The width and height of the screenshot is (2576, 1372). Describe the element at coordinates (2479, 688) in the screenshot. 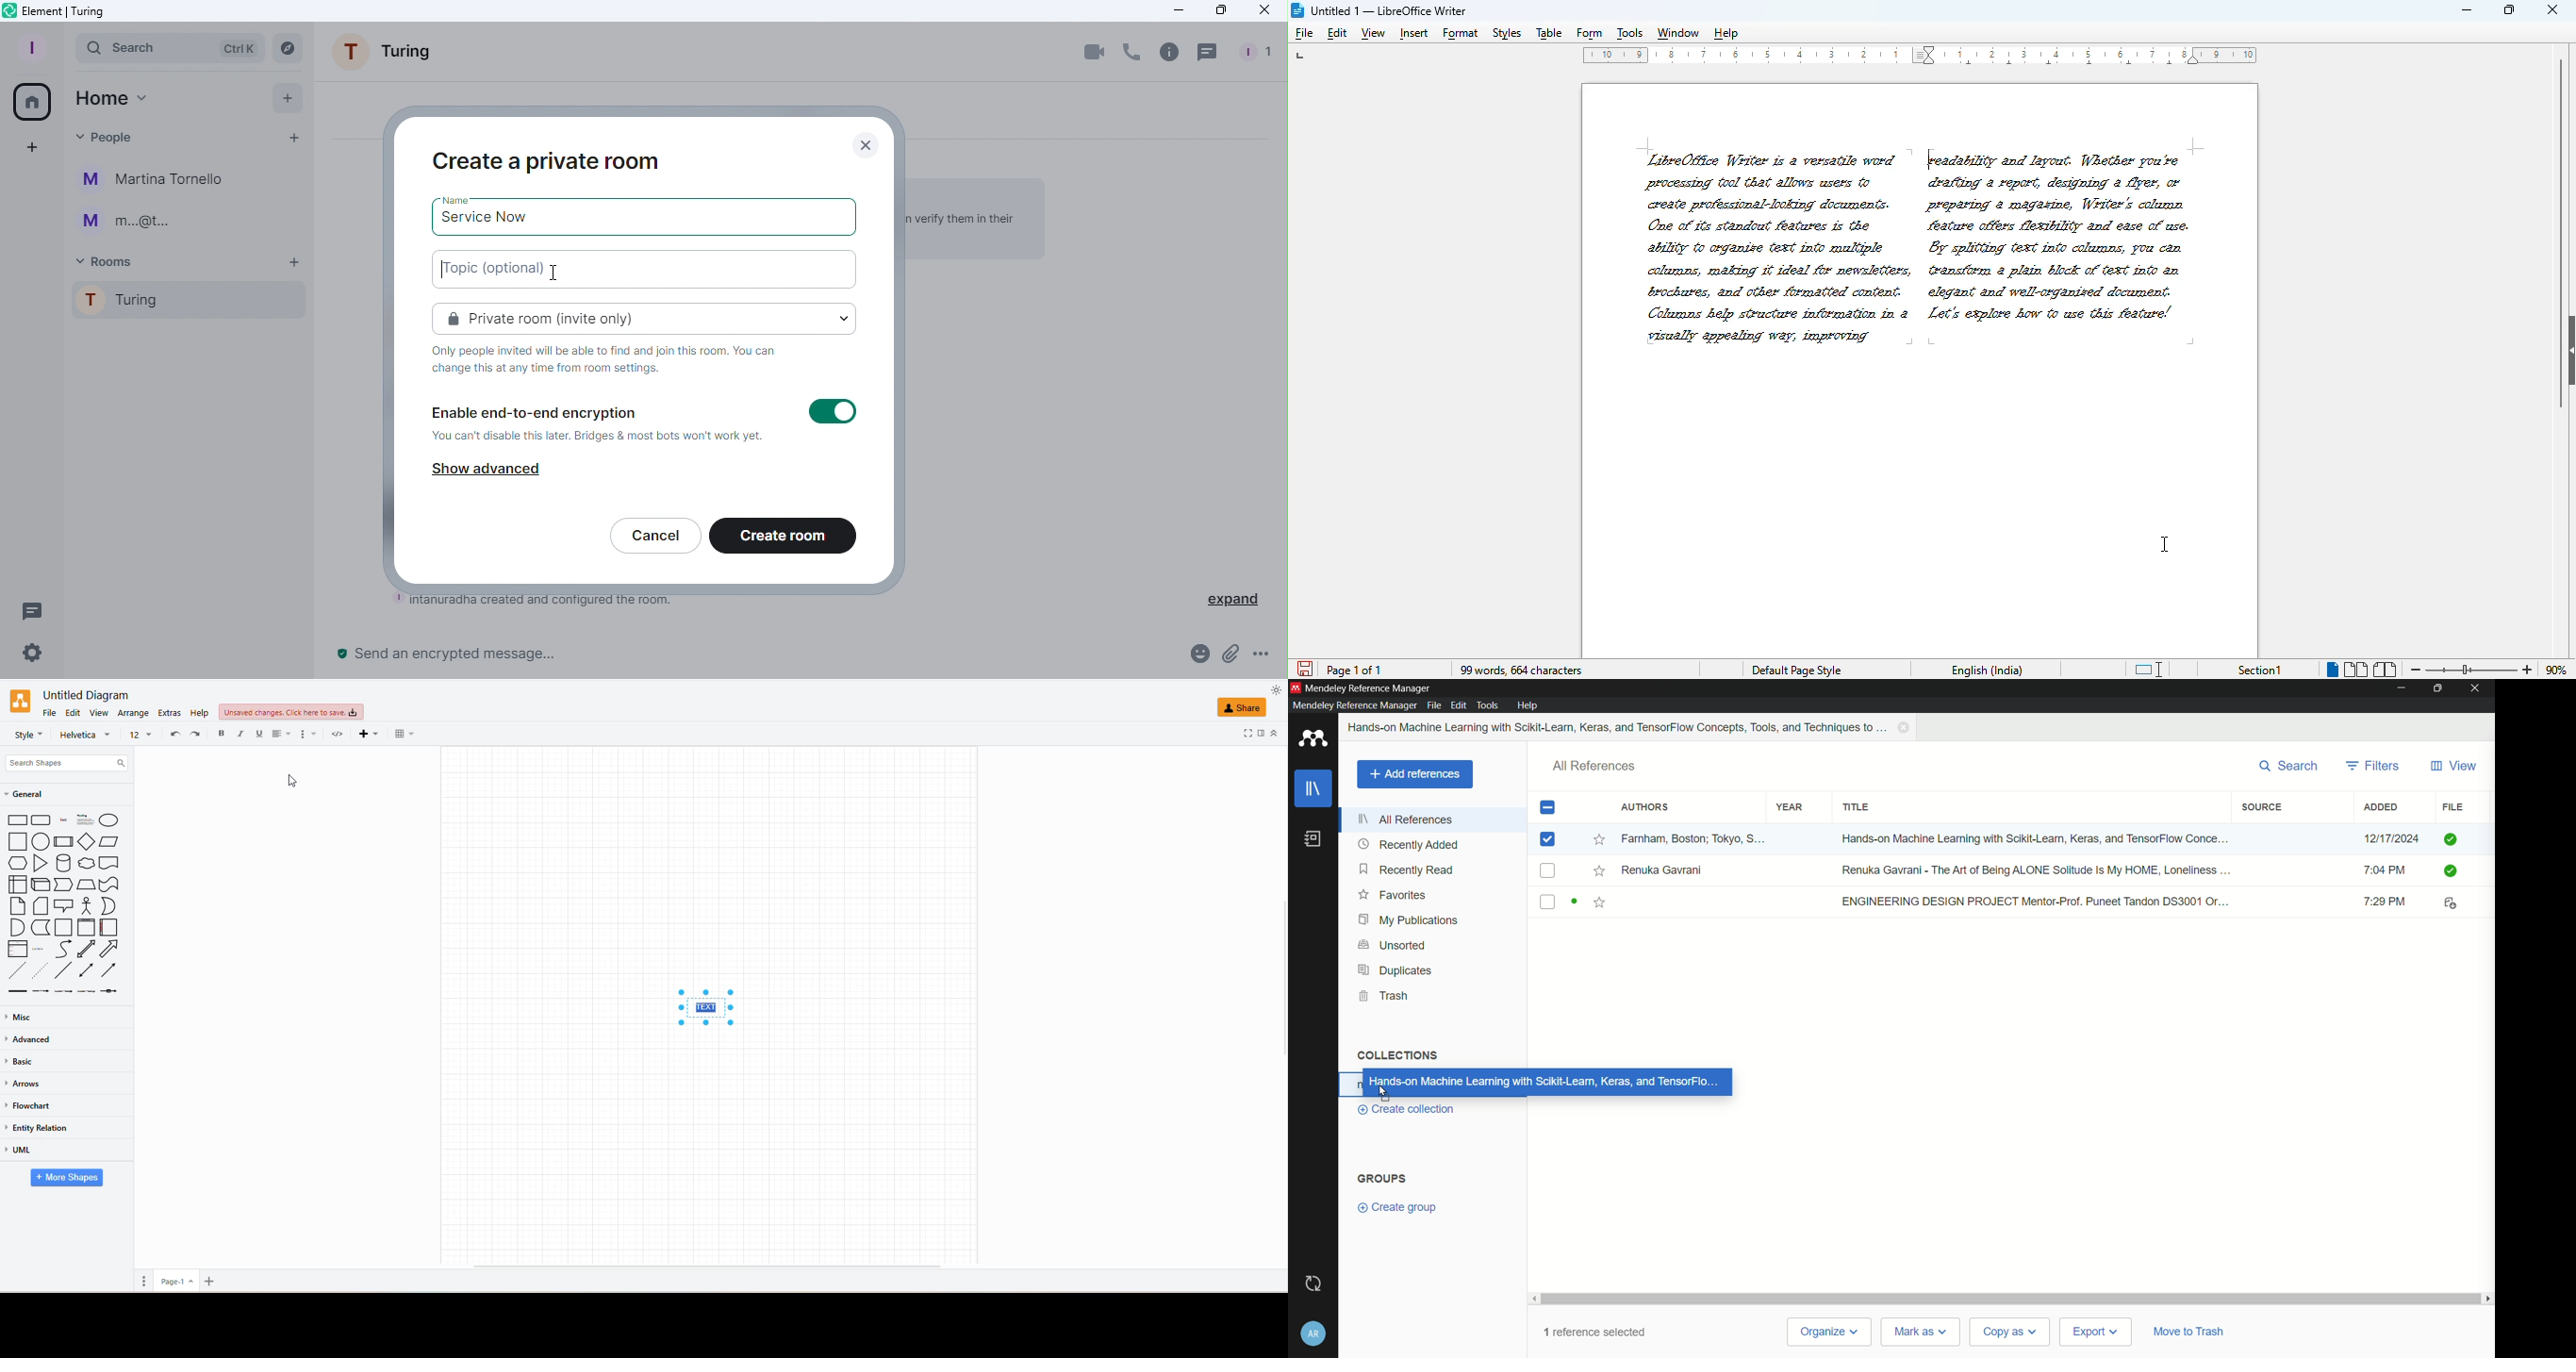

I see `close` at that location.